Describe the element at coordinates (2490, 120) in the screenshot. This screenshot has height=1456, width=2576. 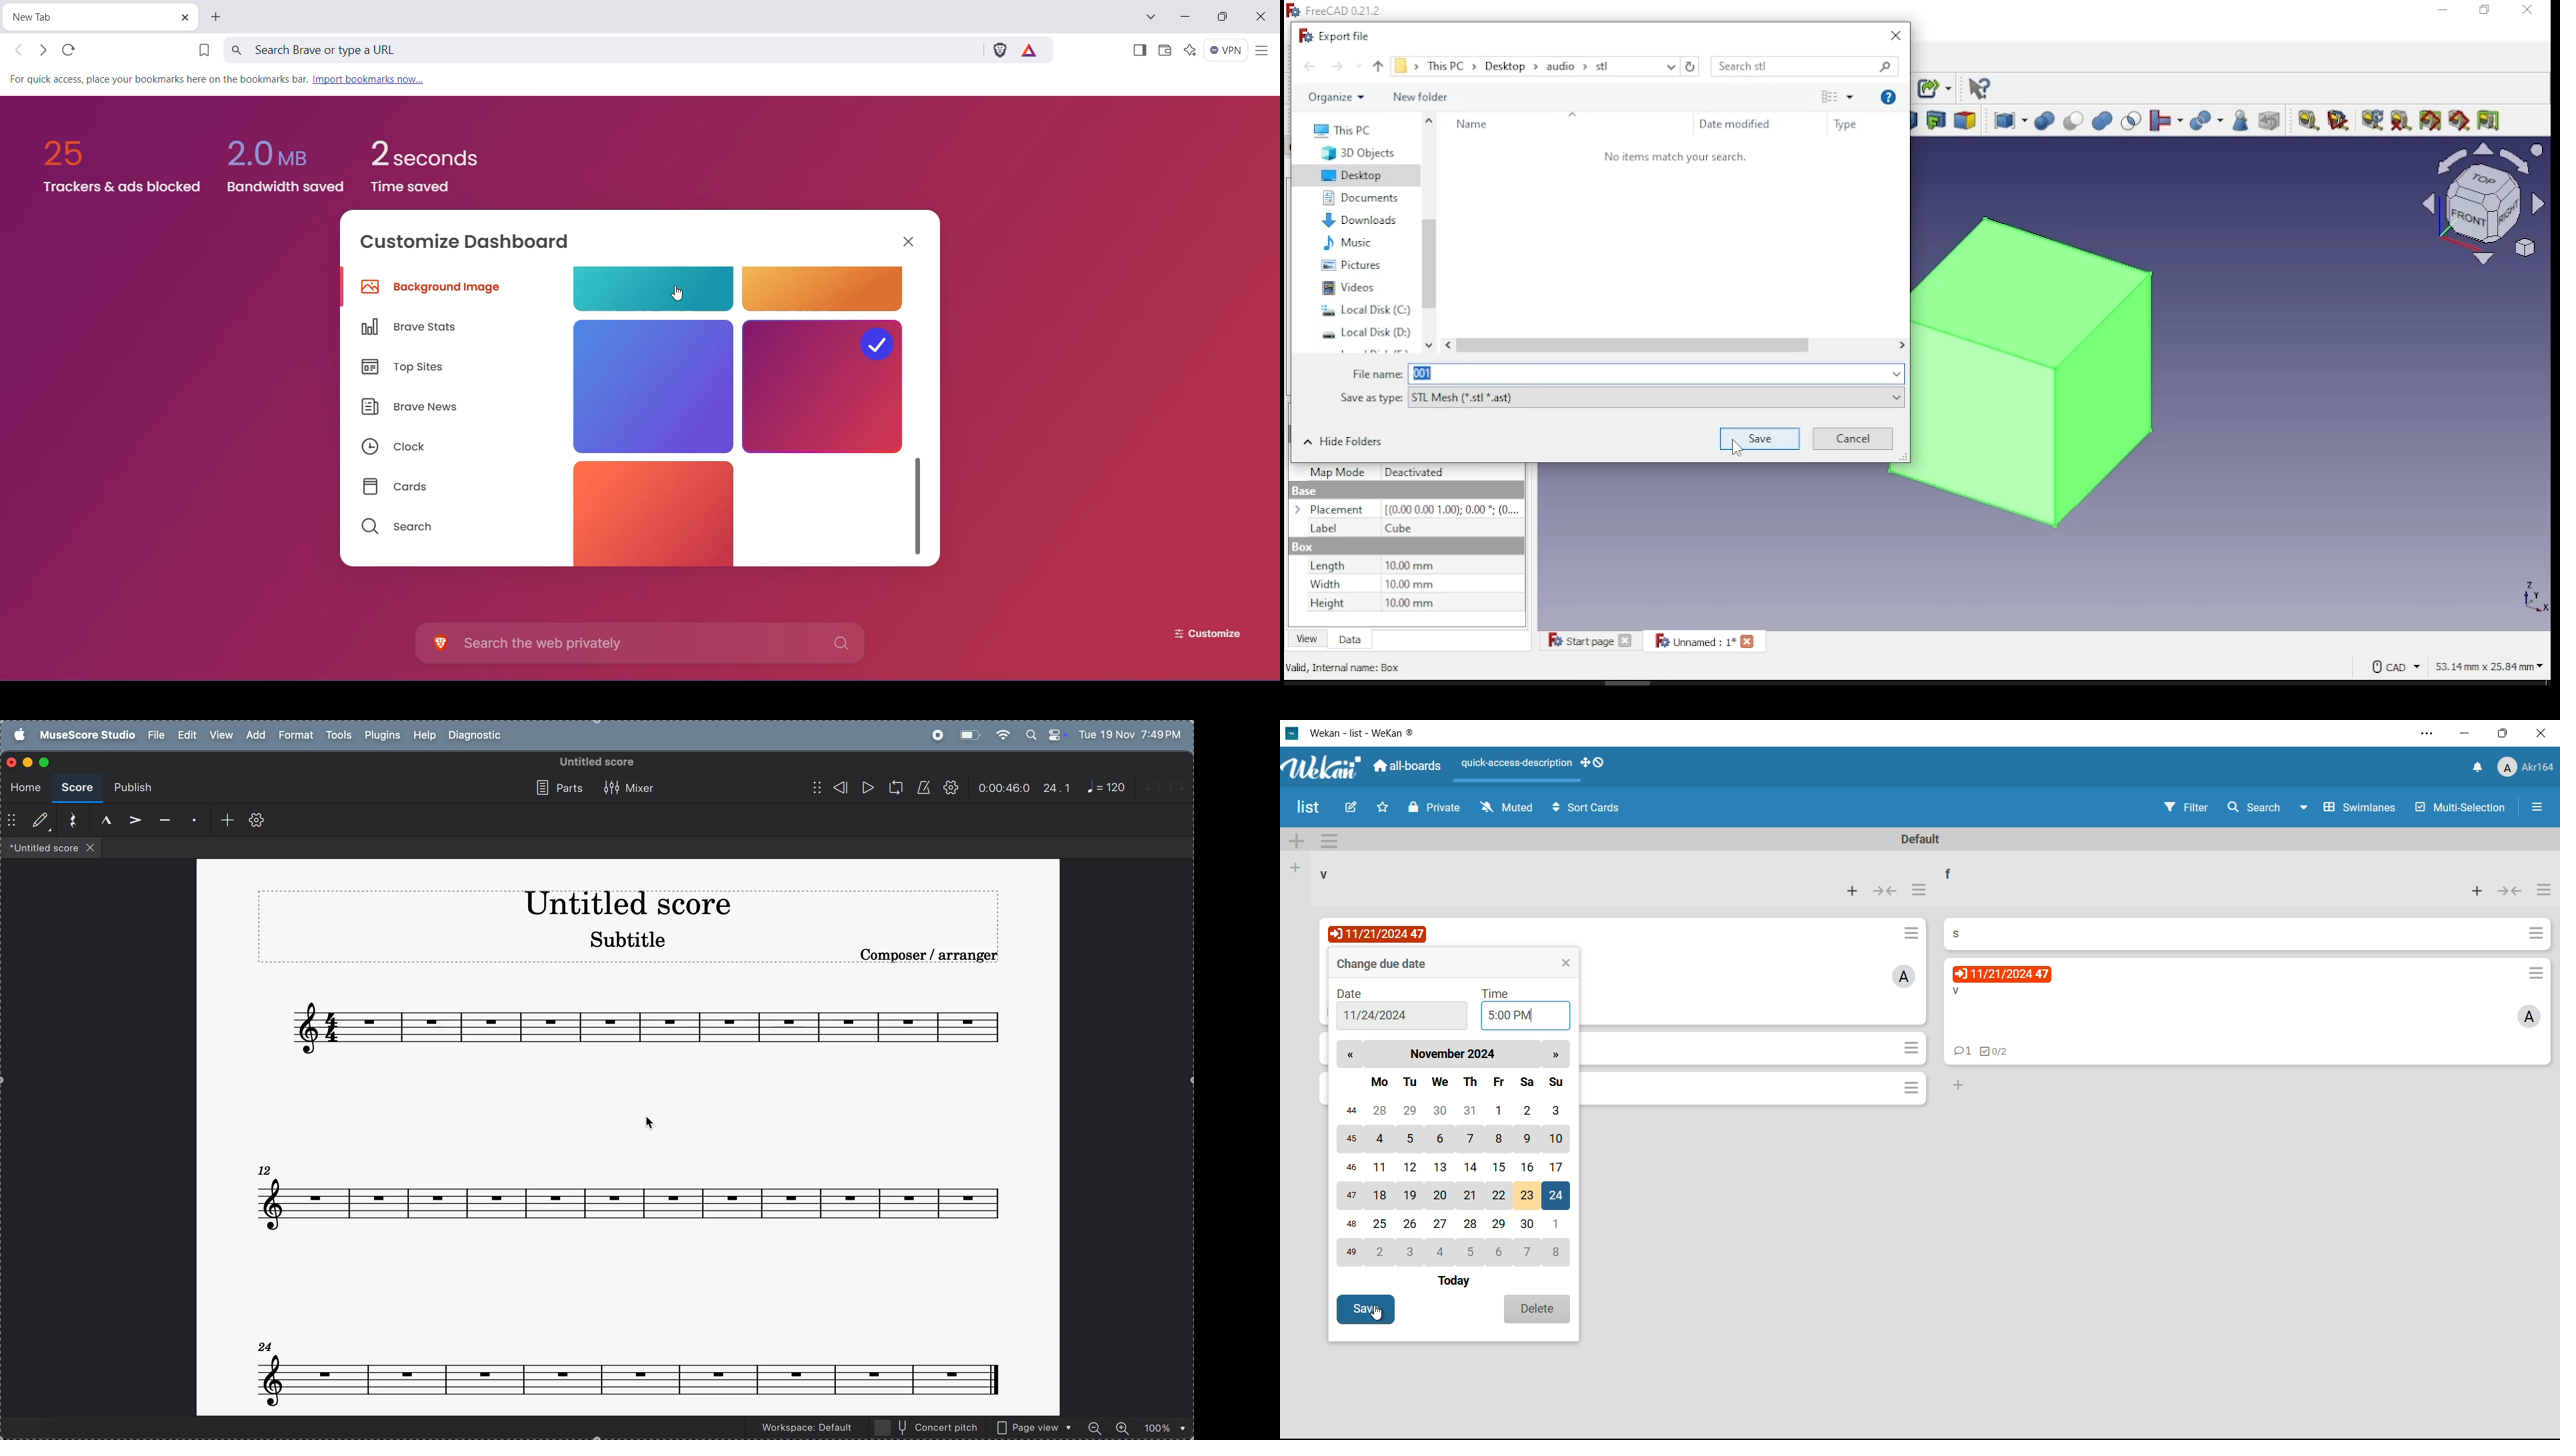
I see `toggle delta` at that location.